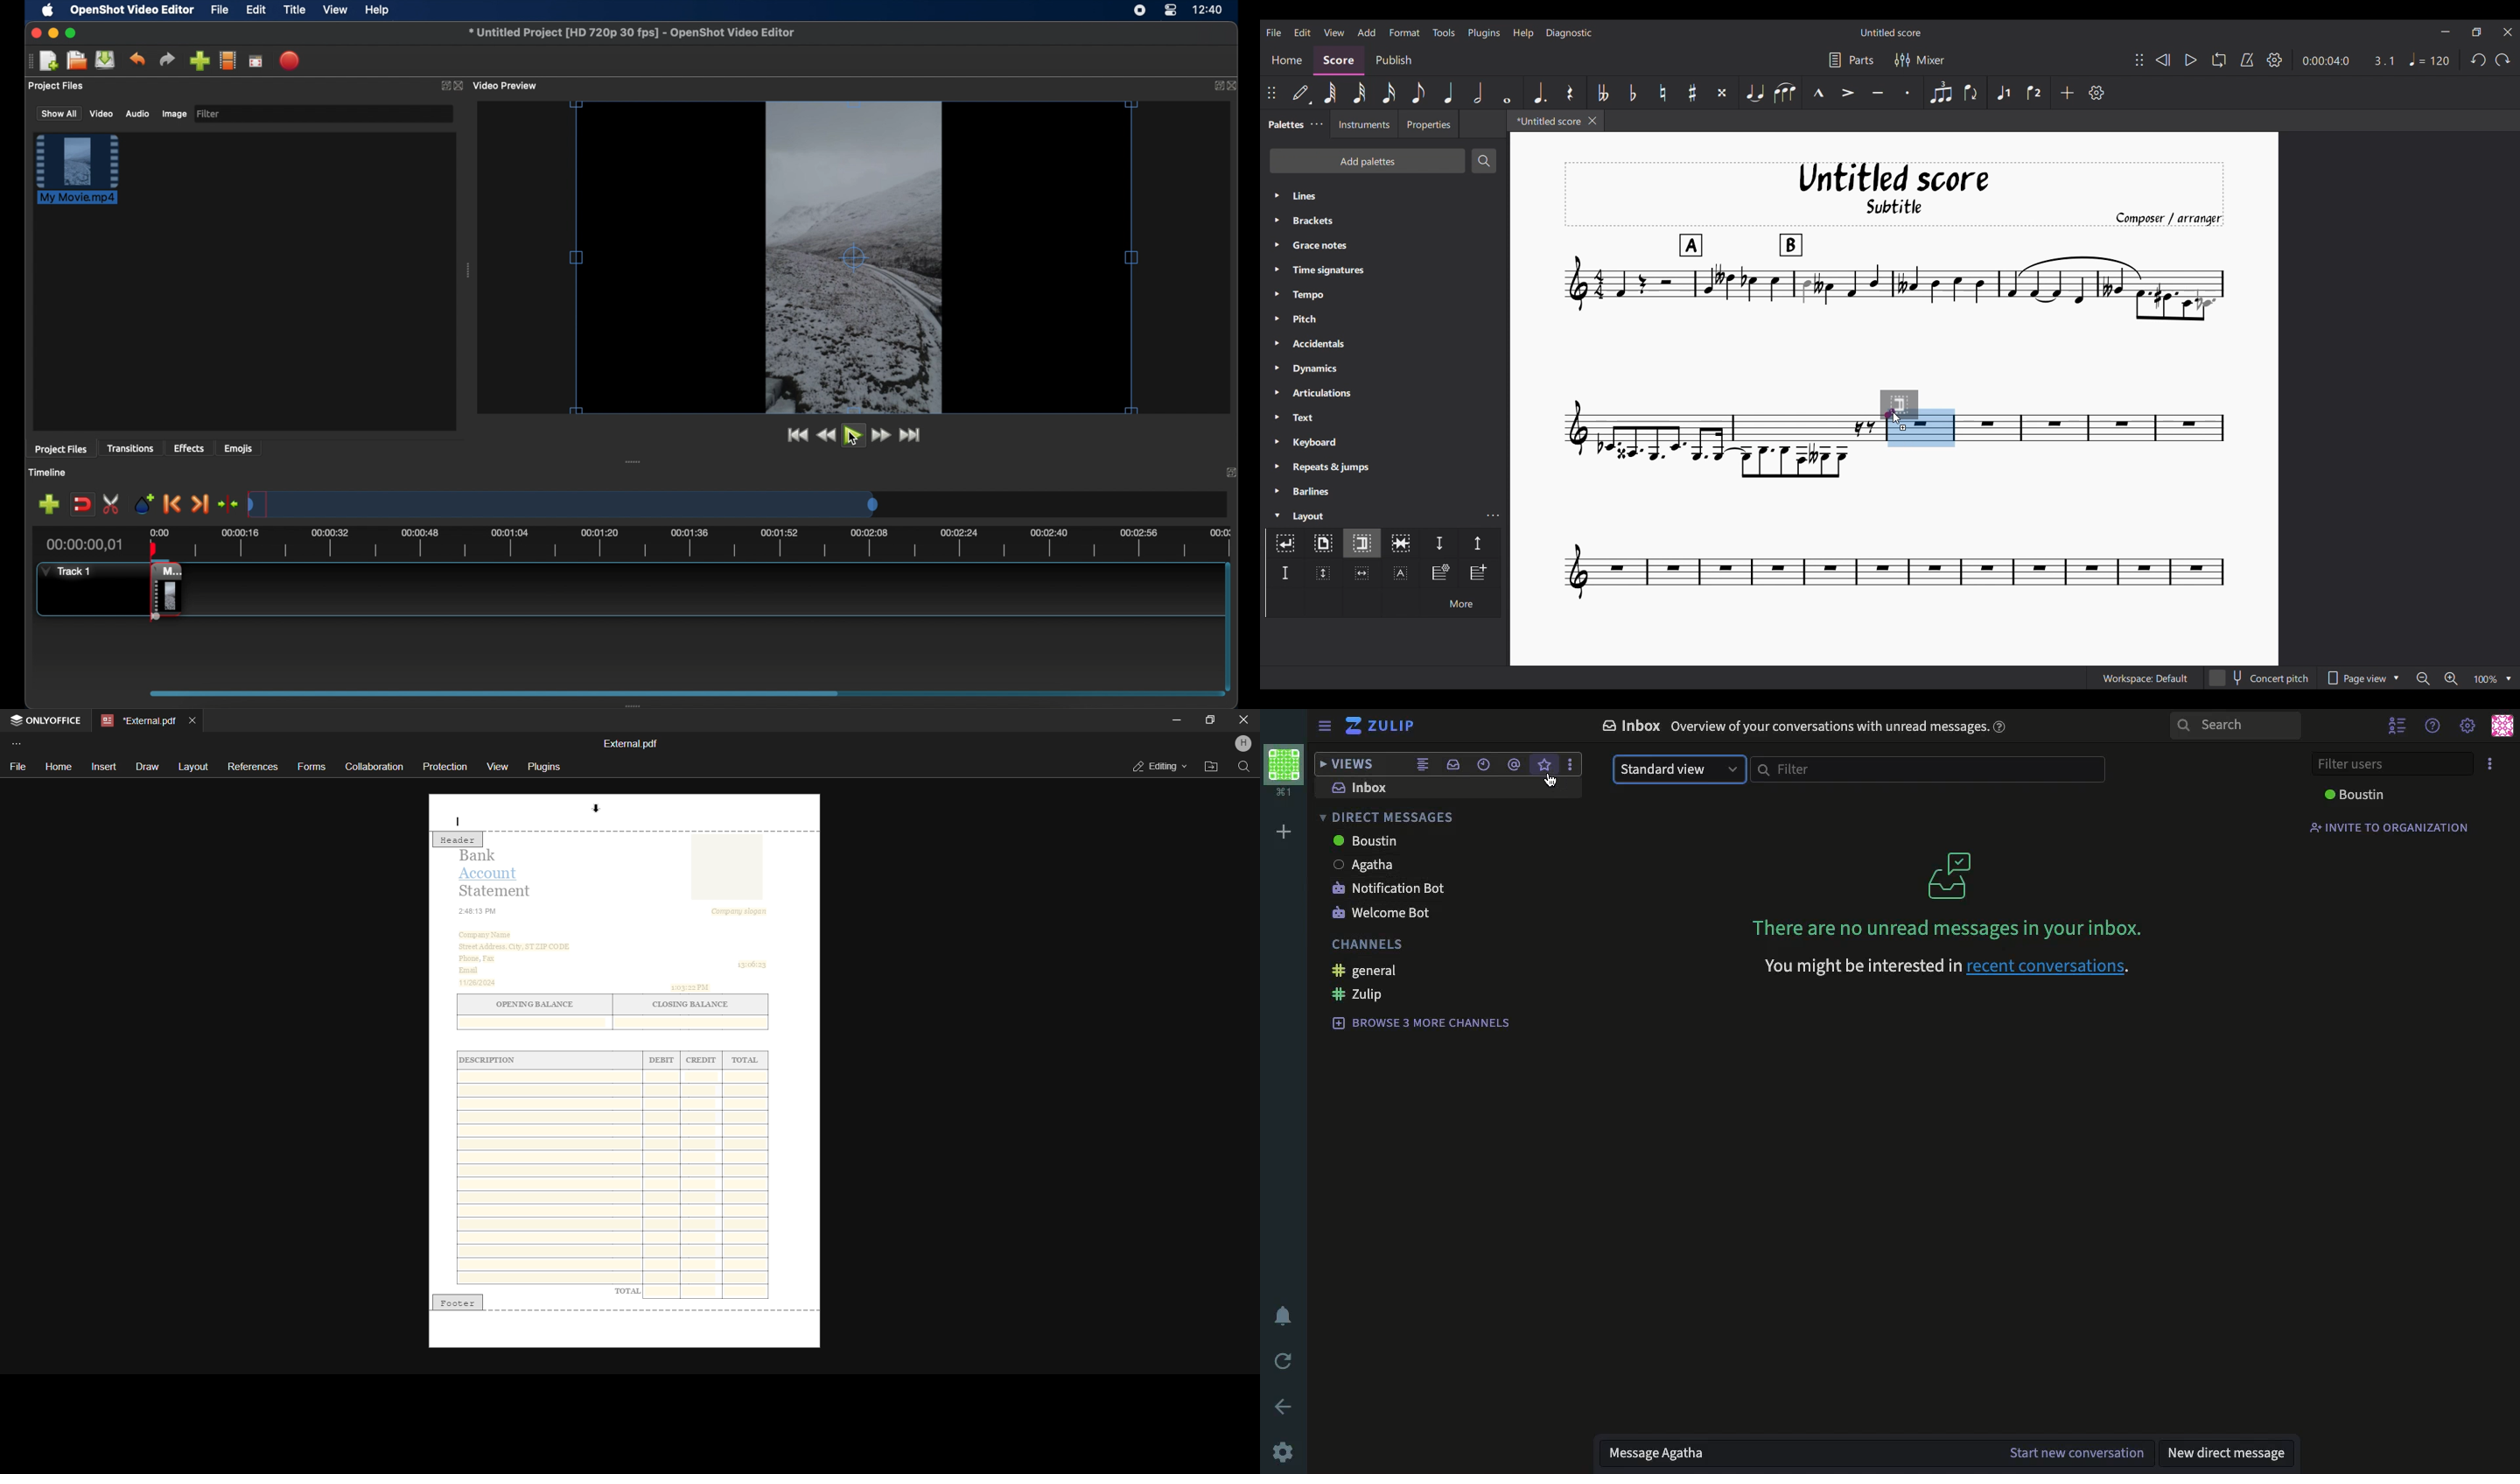 This screenshot has height=1484, width=2520. What do you see at coordinates (1894, 524) in the screenshot?
I see `Current score` at bounding box center [1894, 524].